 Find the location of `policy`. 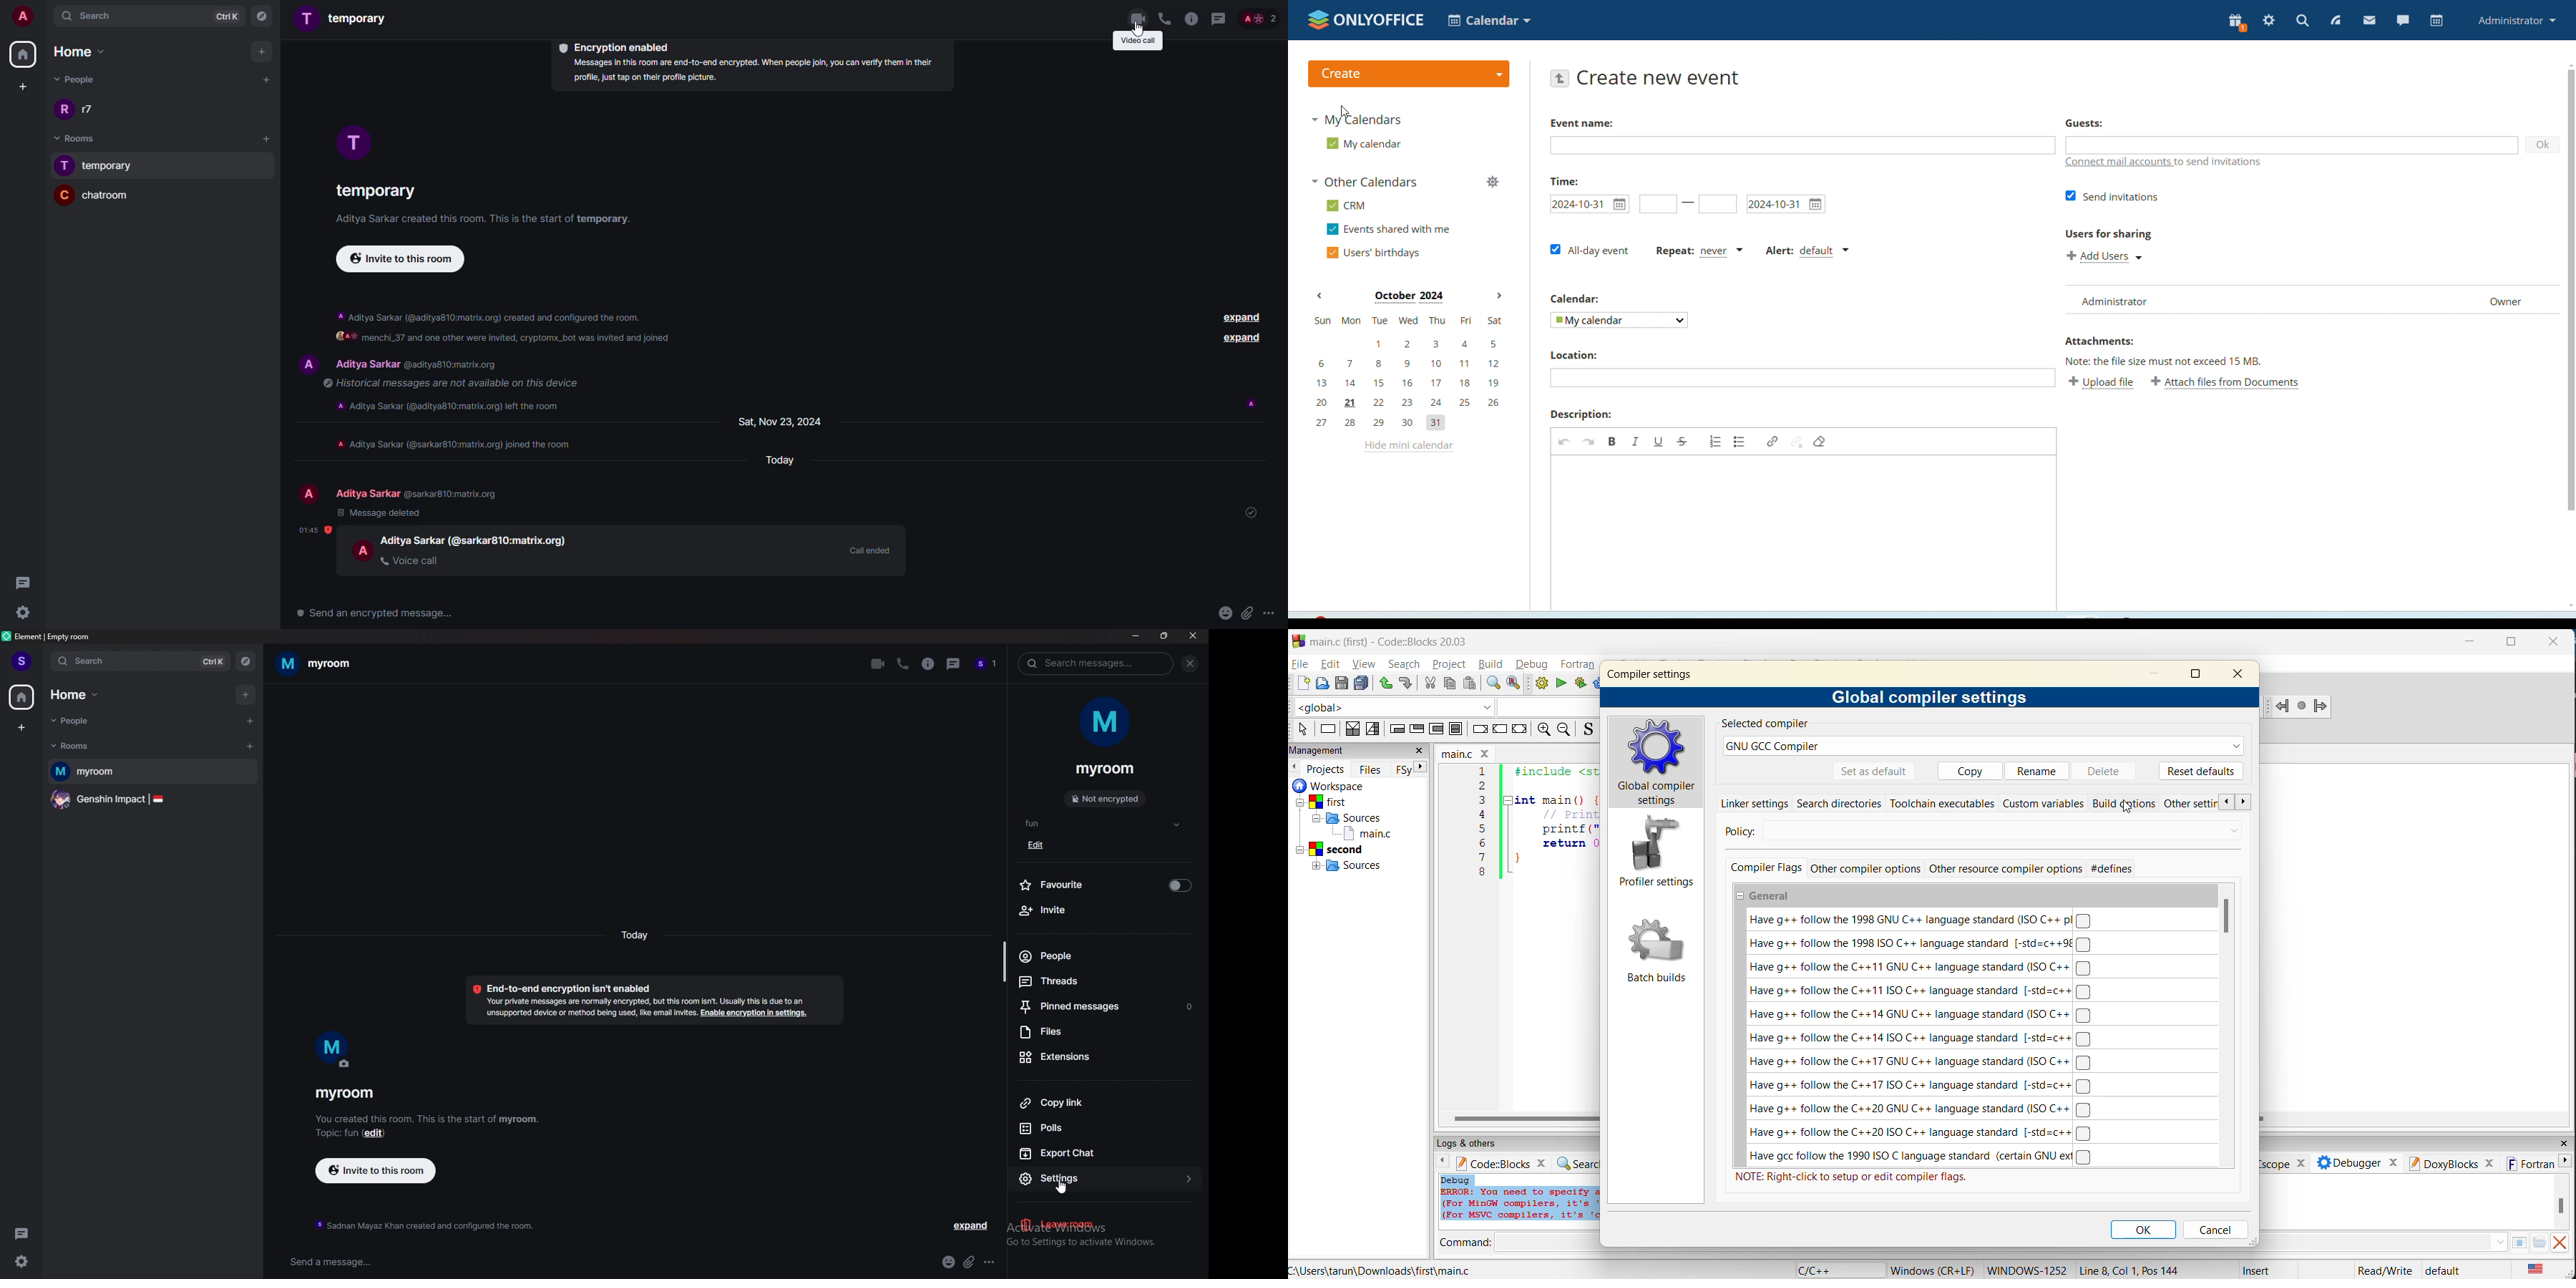

policy is located at coordinates (1752, 832).